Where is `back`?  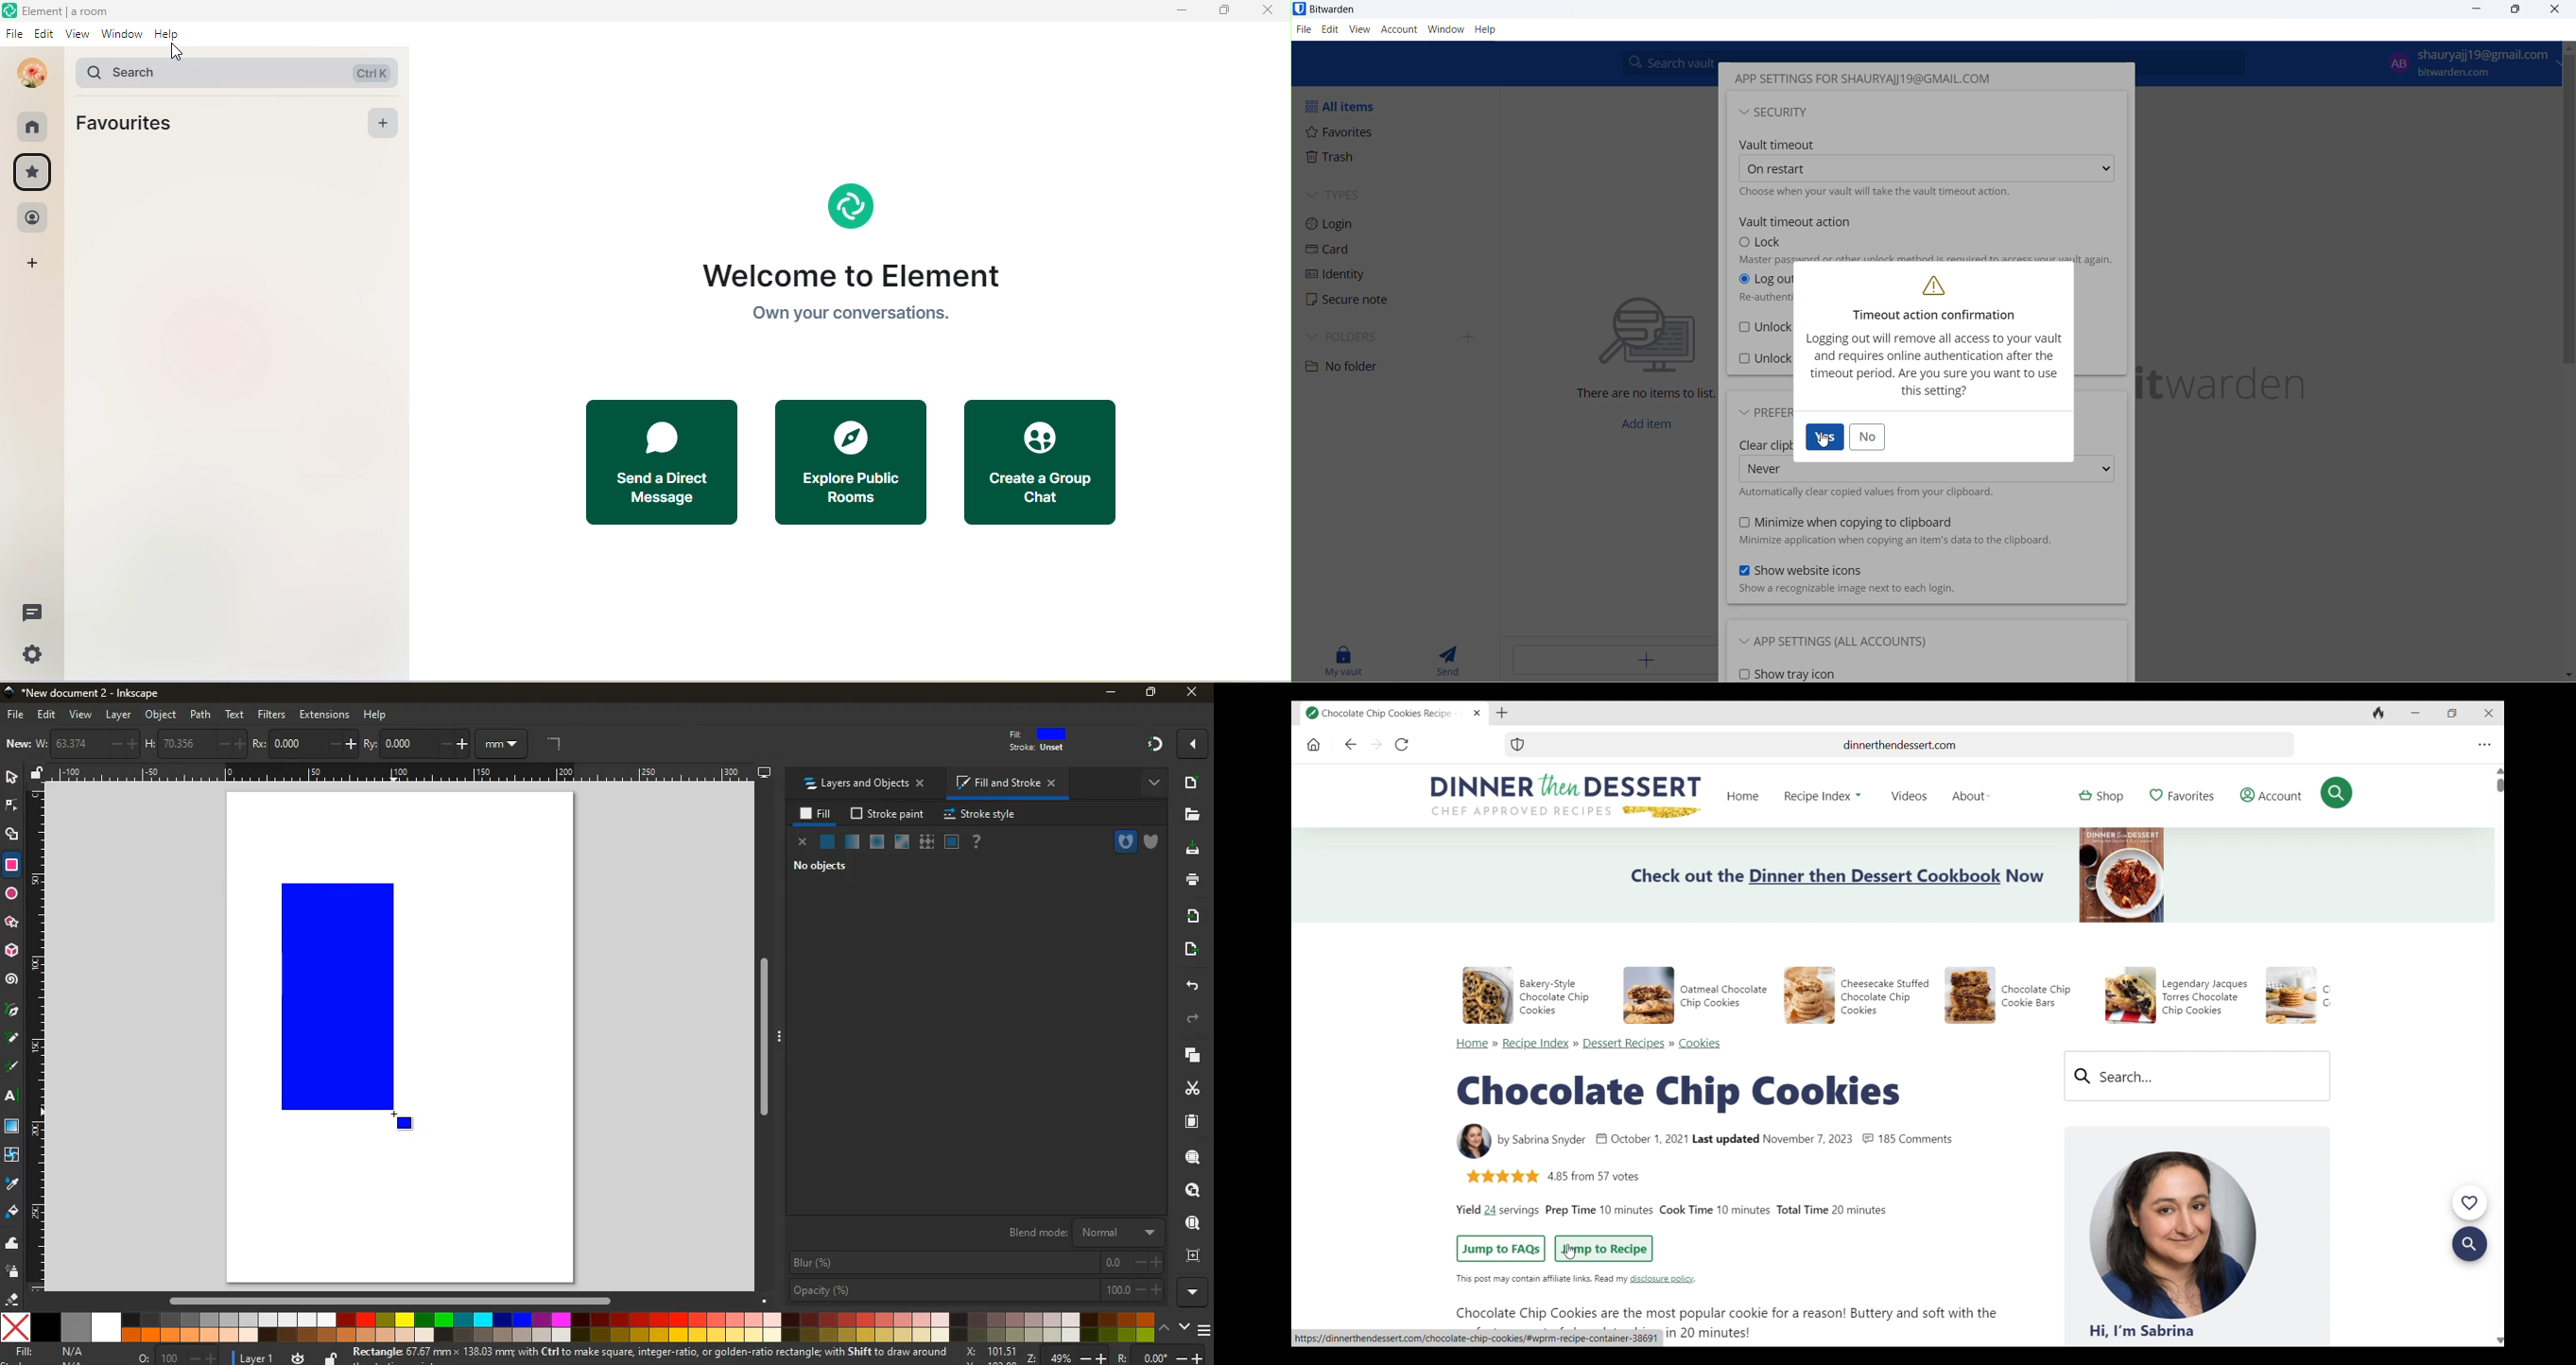
back is located at coordinates (1191, 983).